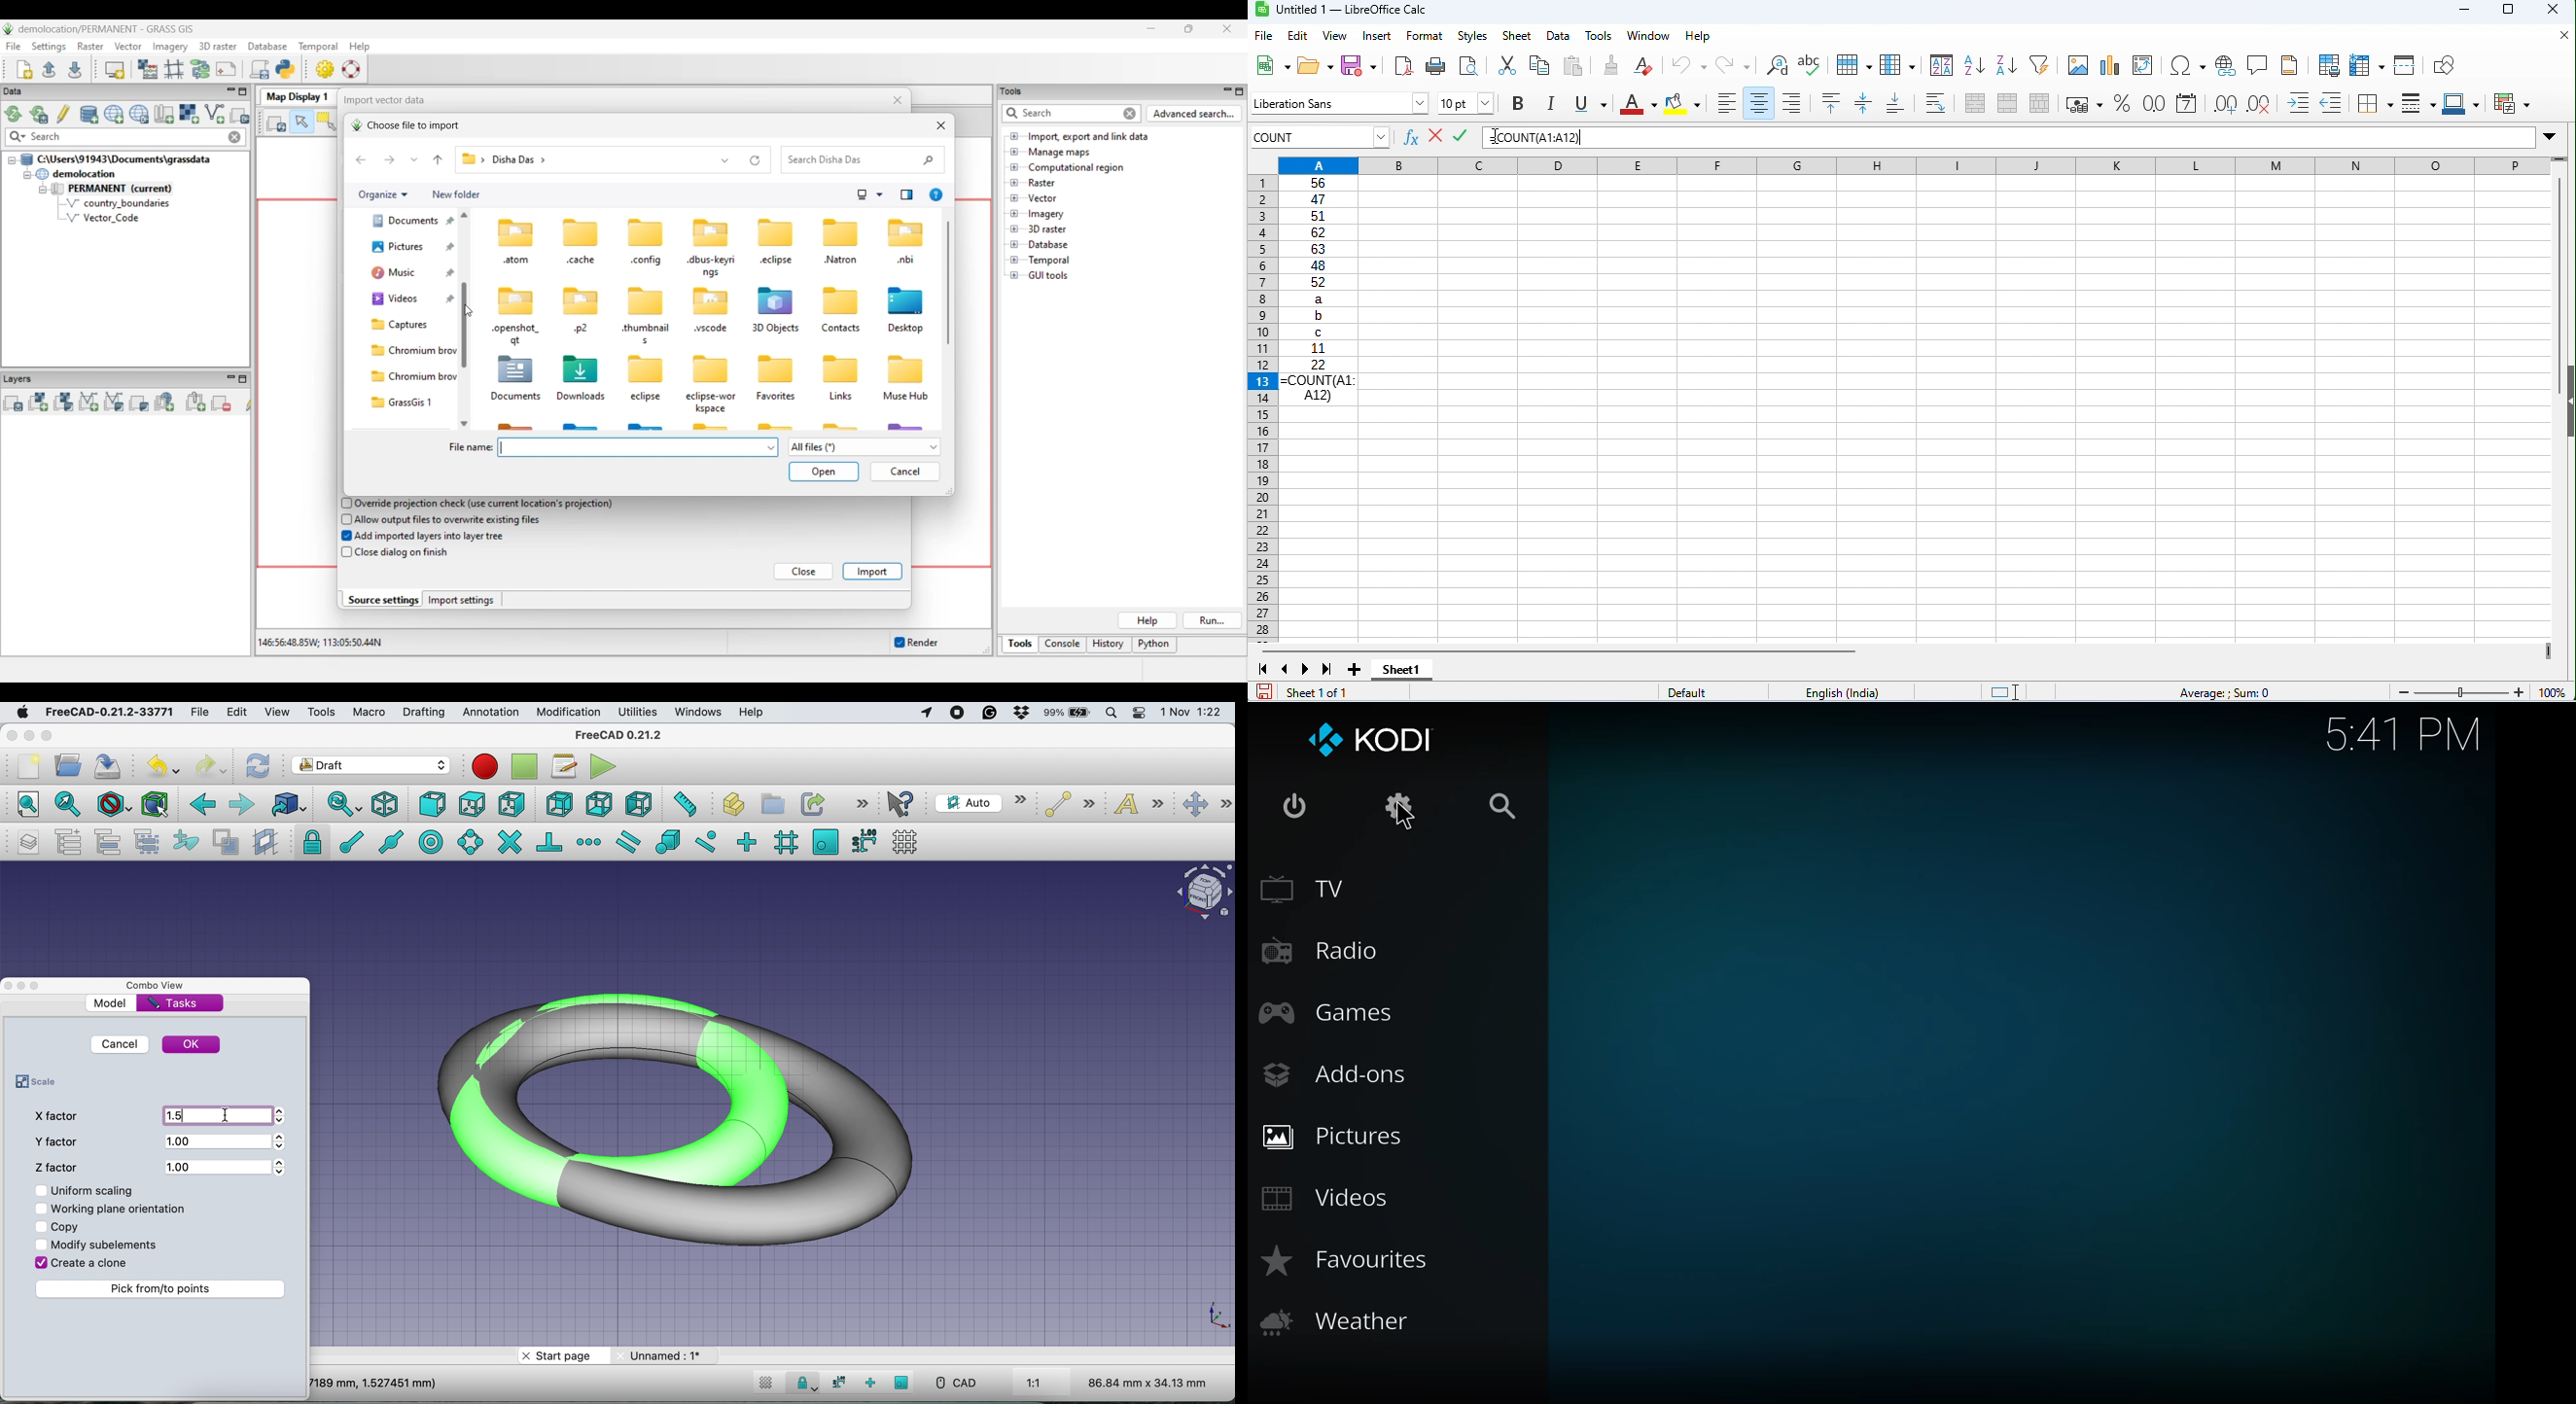  I want to click on toggle print preview, so click(1468, 65).